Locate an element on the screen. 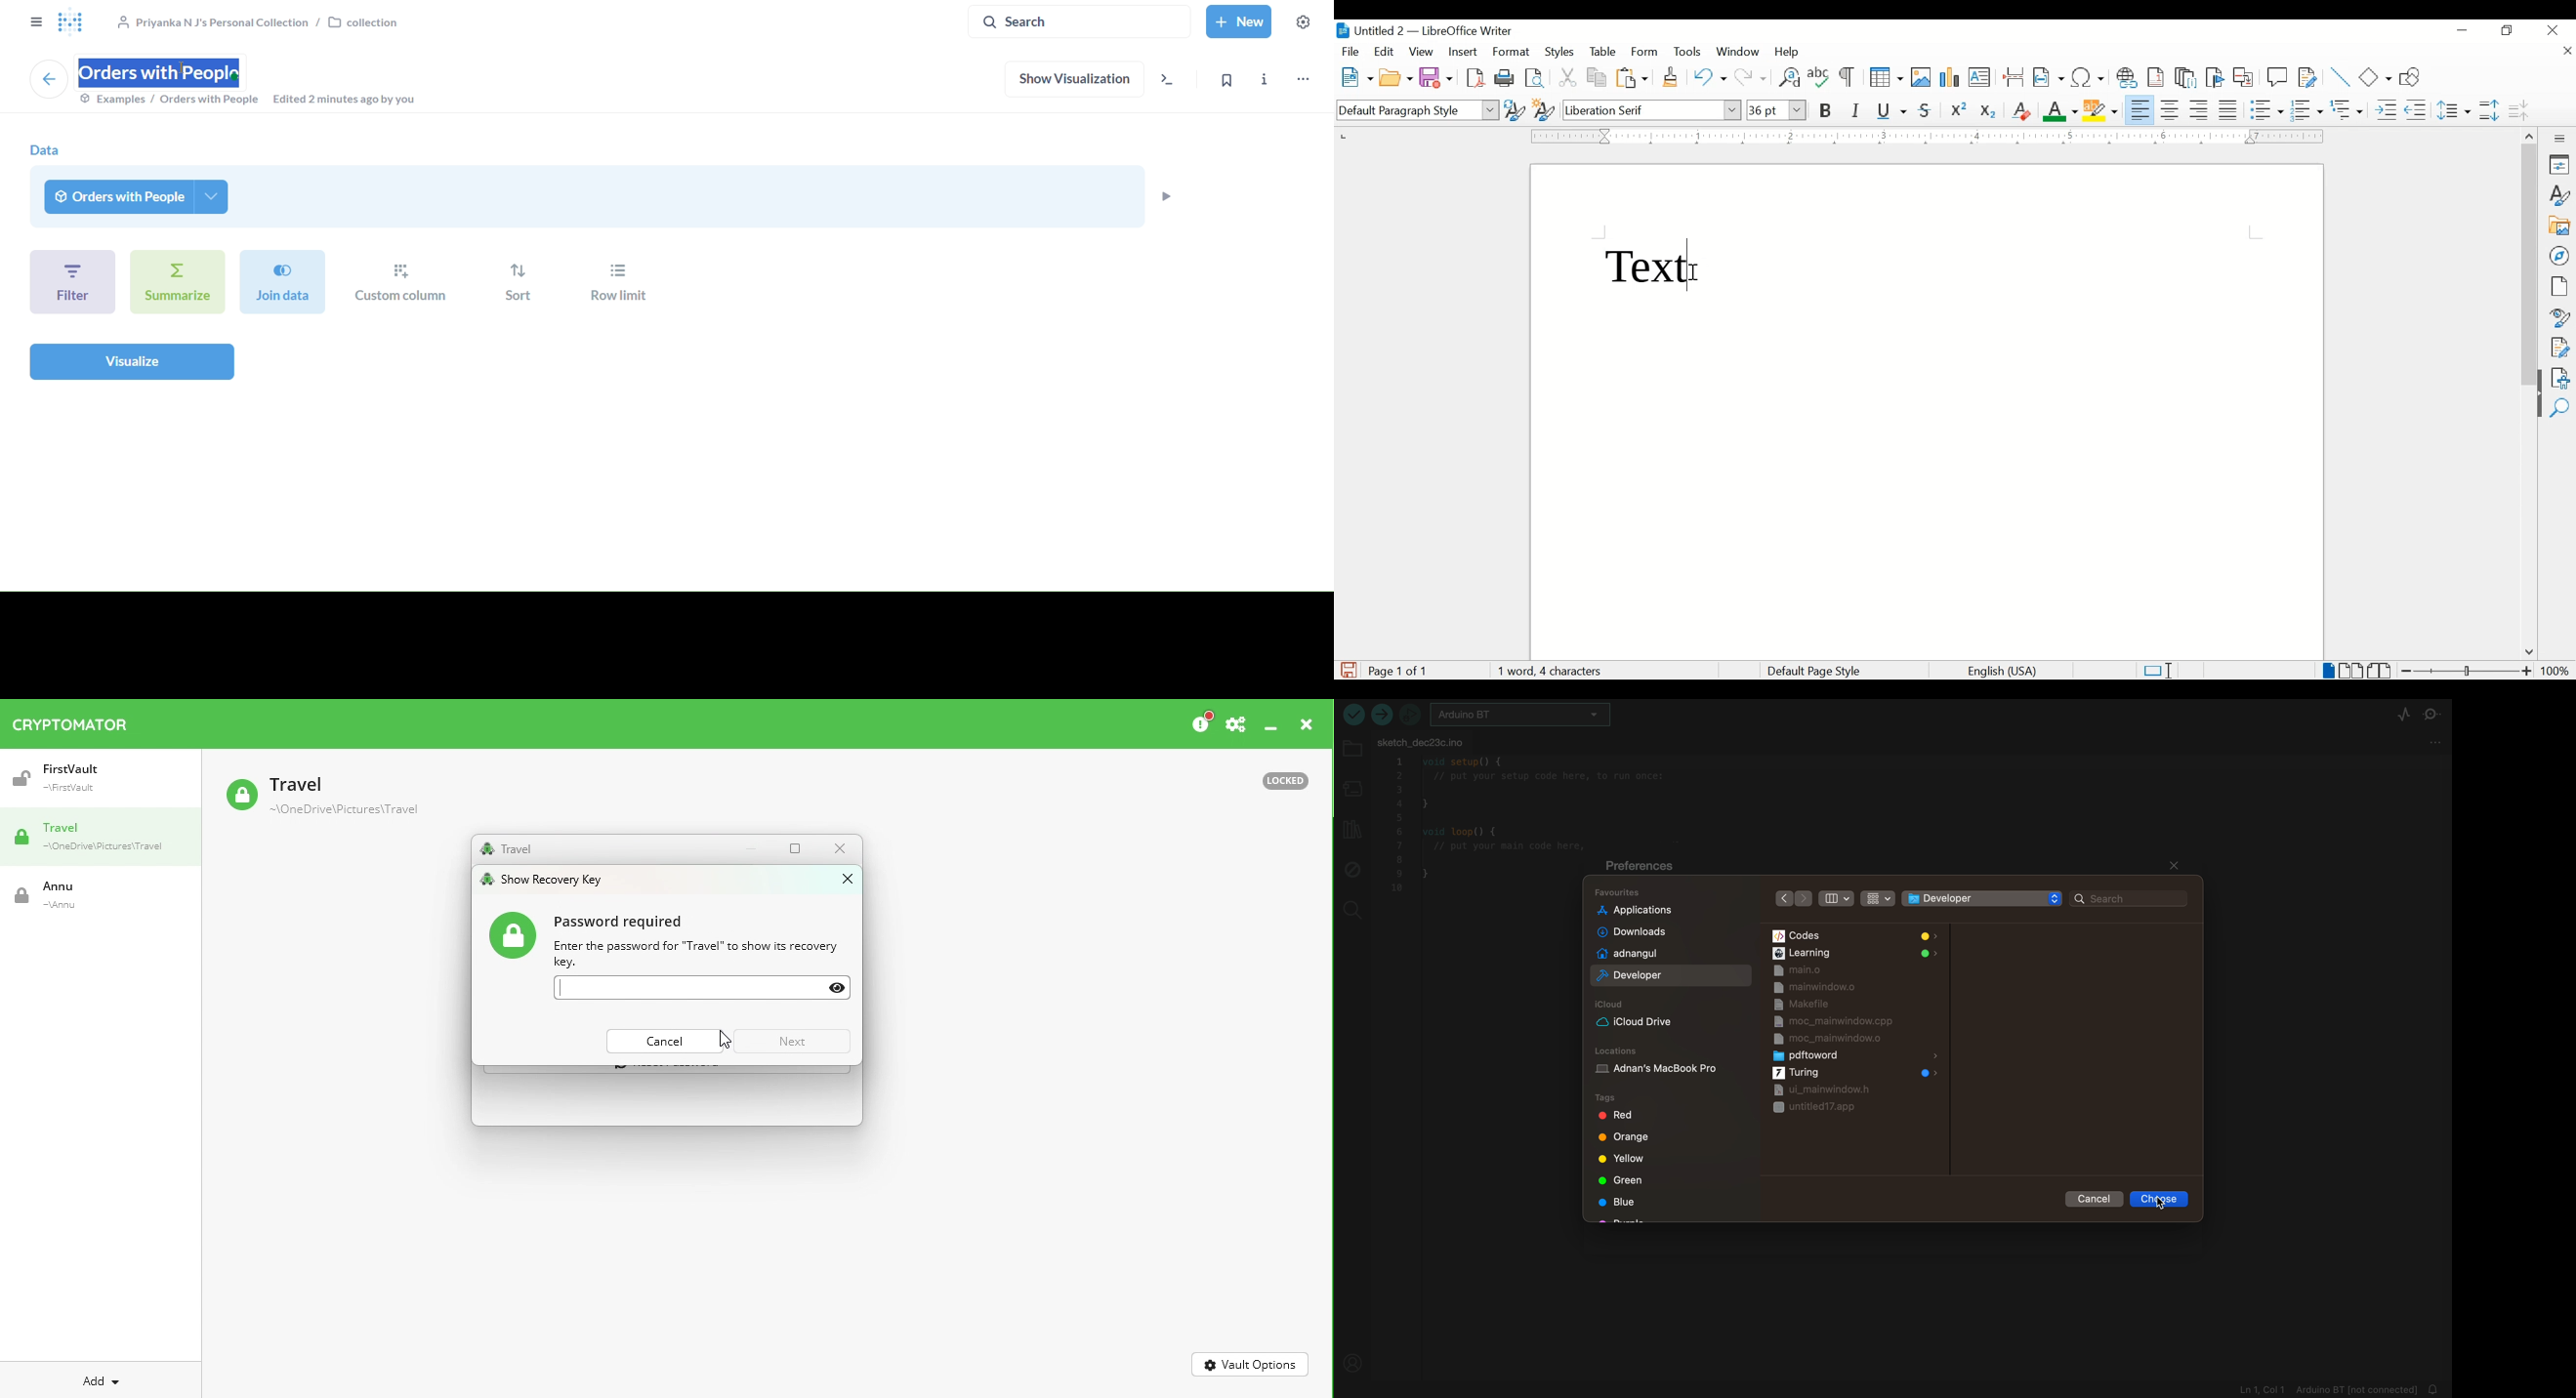 The height and width of the screenshot is (1400, 2576). cut is located at coordinates (1568, 77).